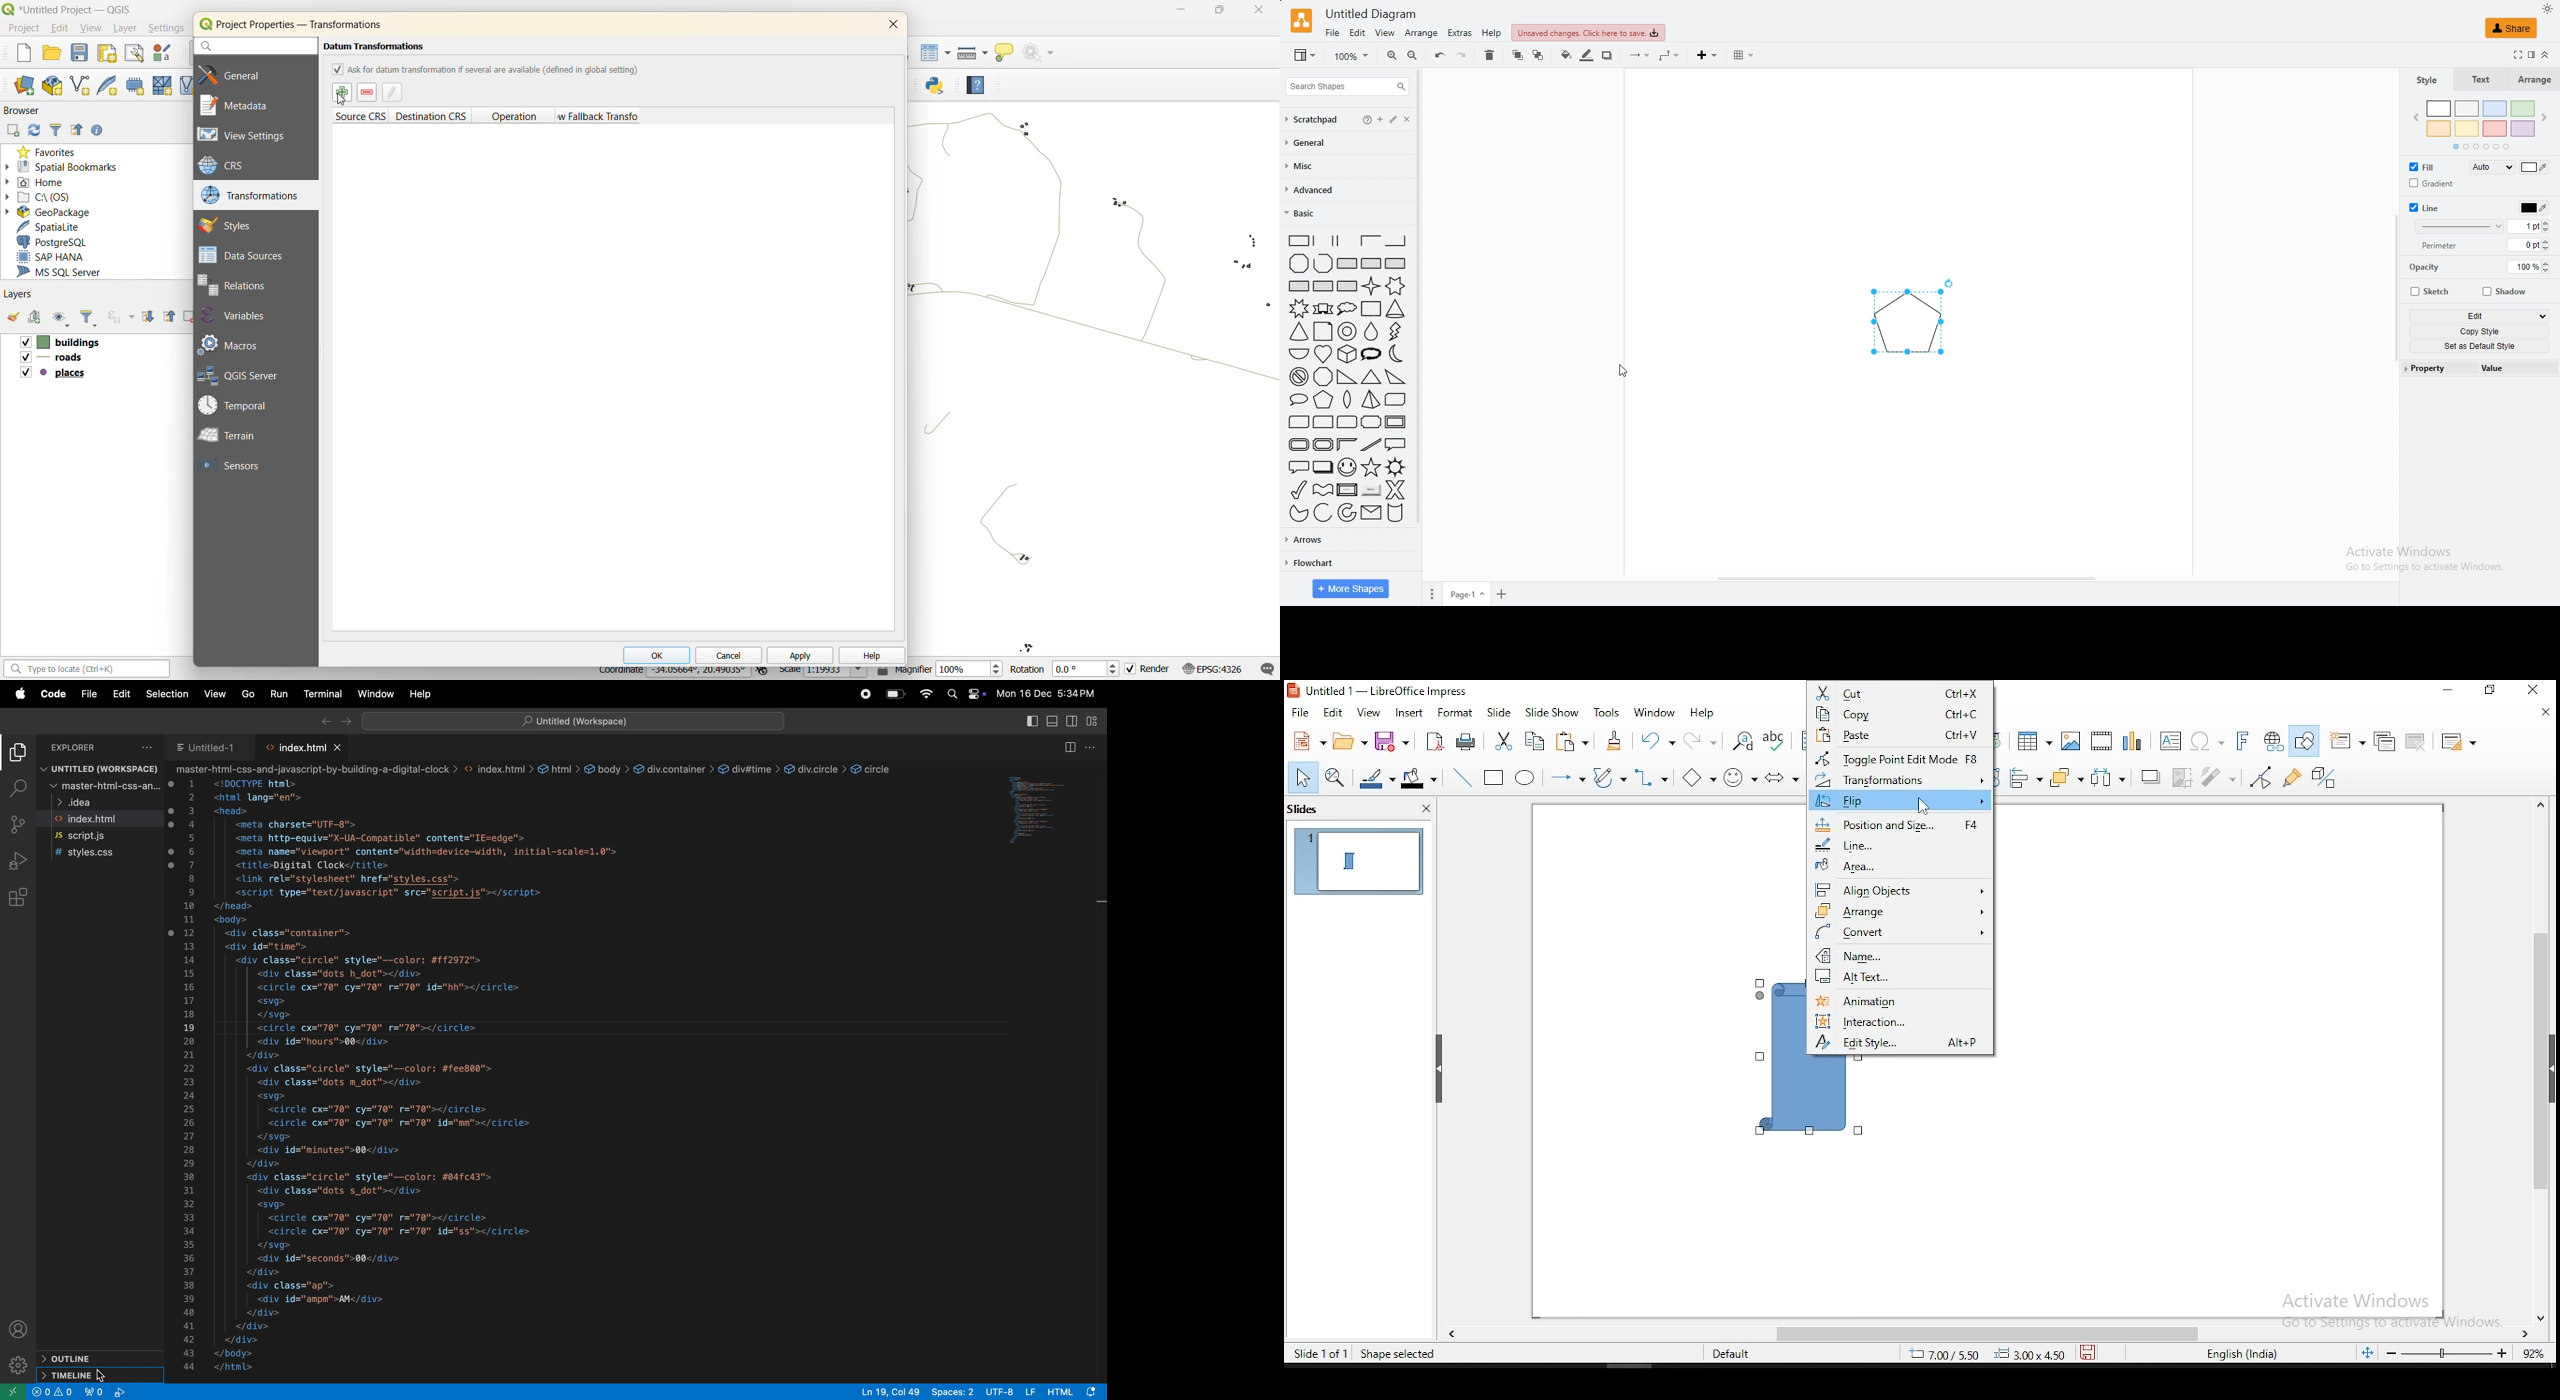 Image resolution: width=2576 pixels, height=1400 pixels. What do you see at coordinates (1575, 742) in the screenshot?
I see `paste` at bounding box center [1575, 742].